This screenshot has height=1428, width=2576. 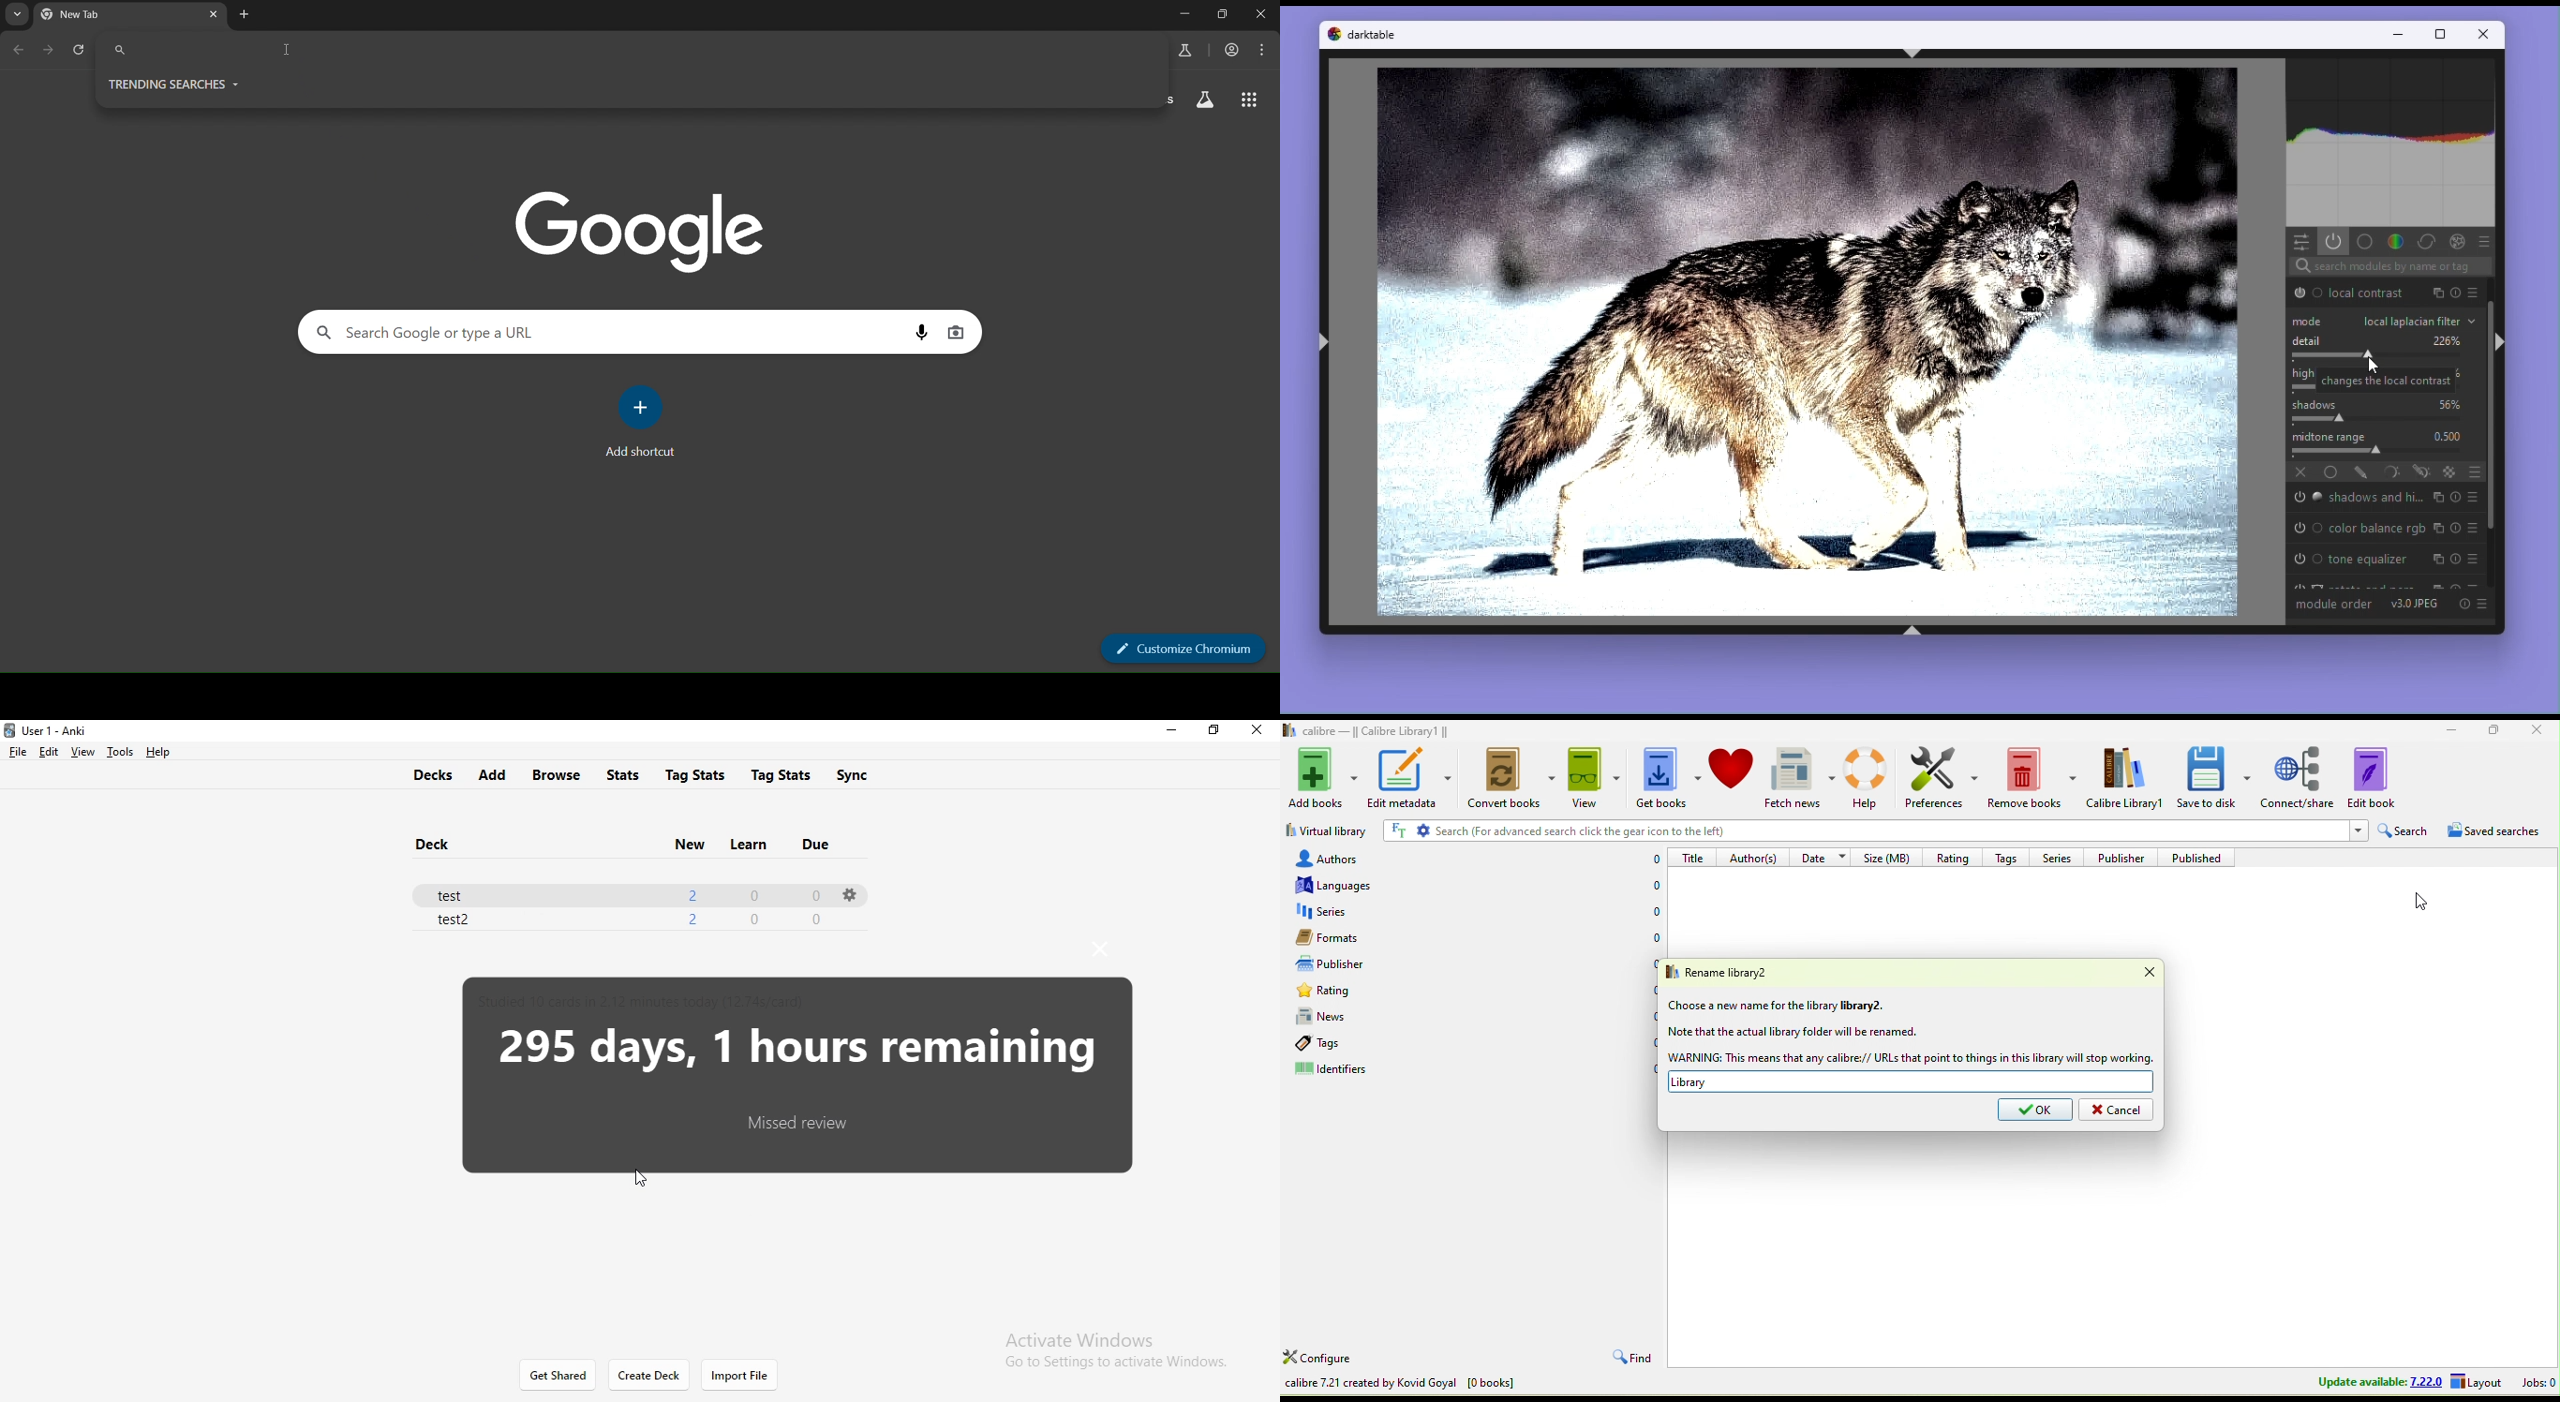 What do you see at coordinates (692, 917) in the screenshot?
I see `2` at bounding box center [692, 917].